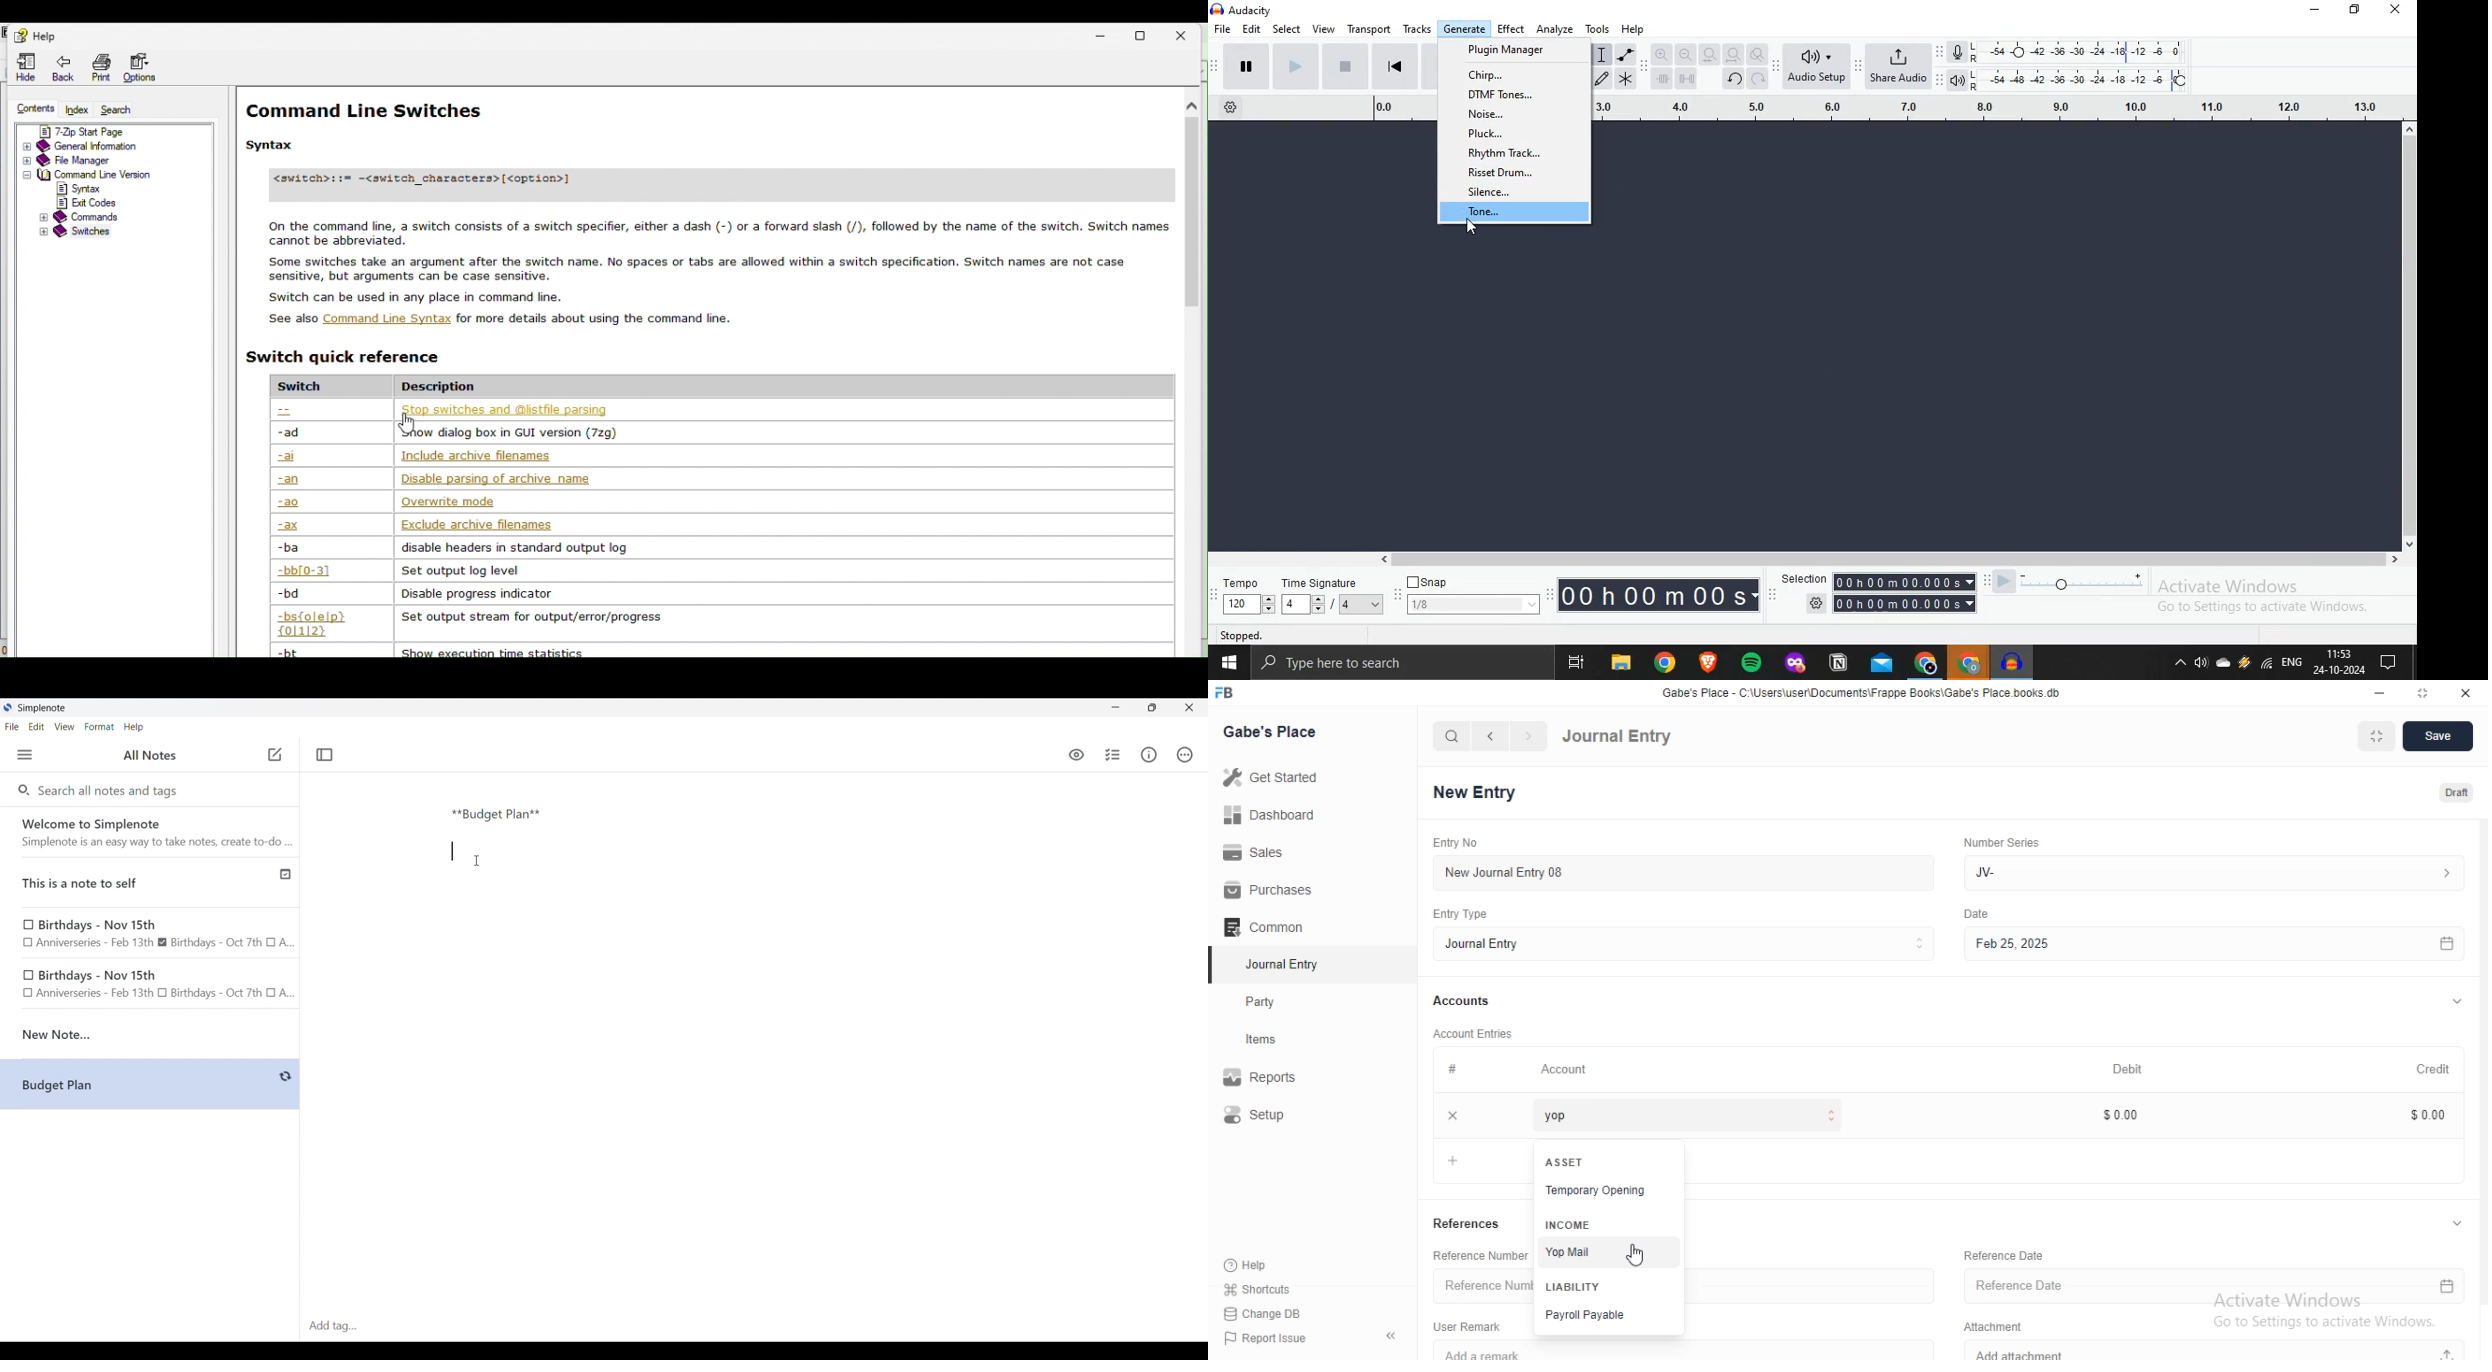  What do you see at coordinates (497, 815) in the screenshot?
I see `Text typed in` at bounding box center [497, 815].